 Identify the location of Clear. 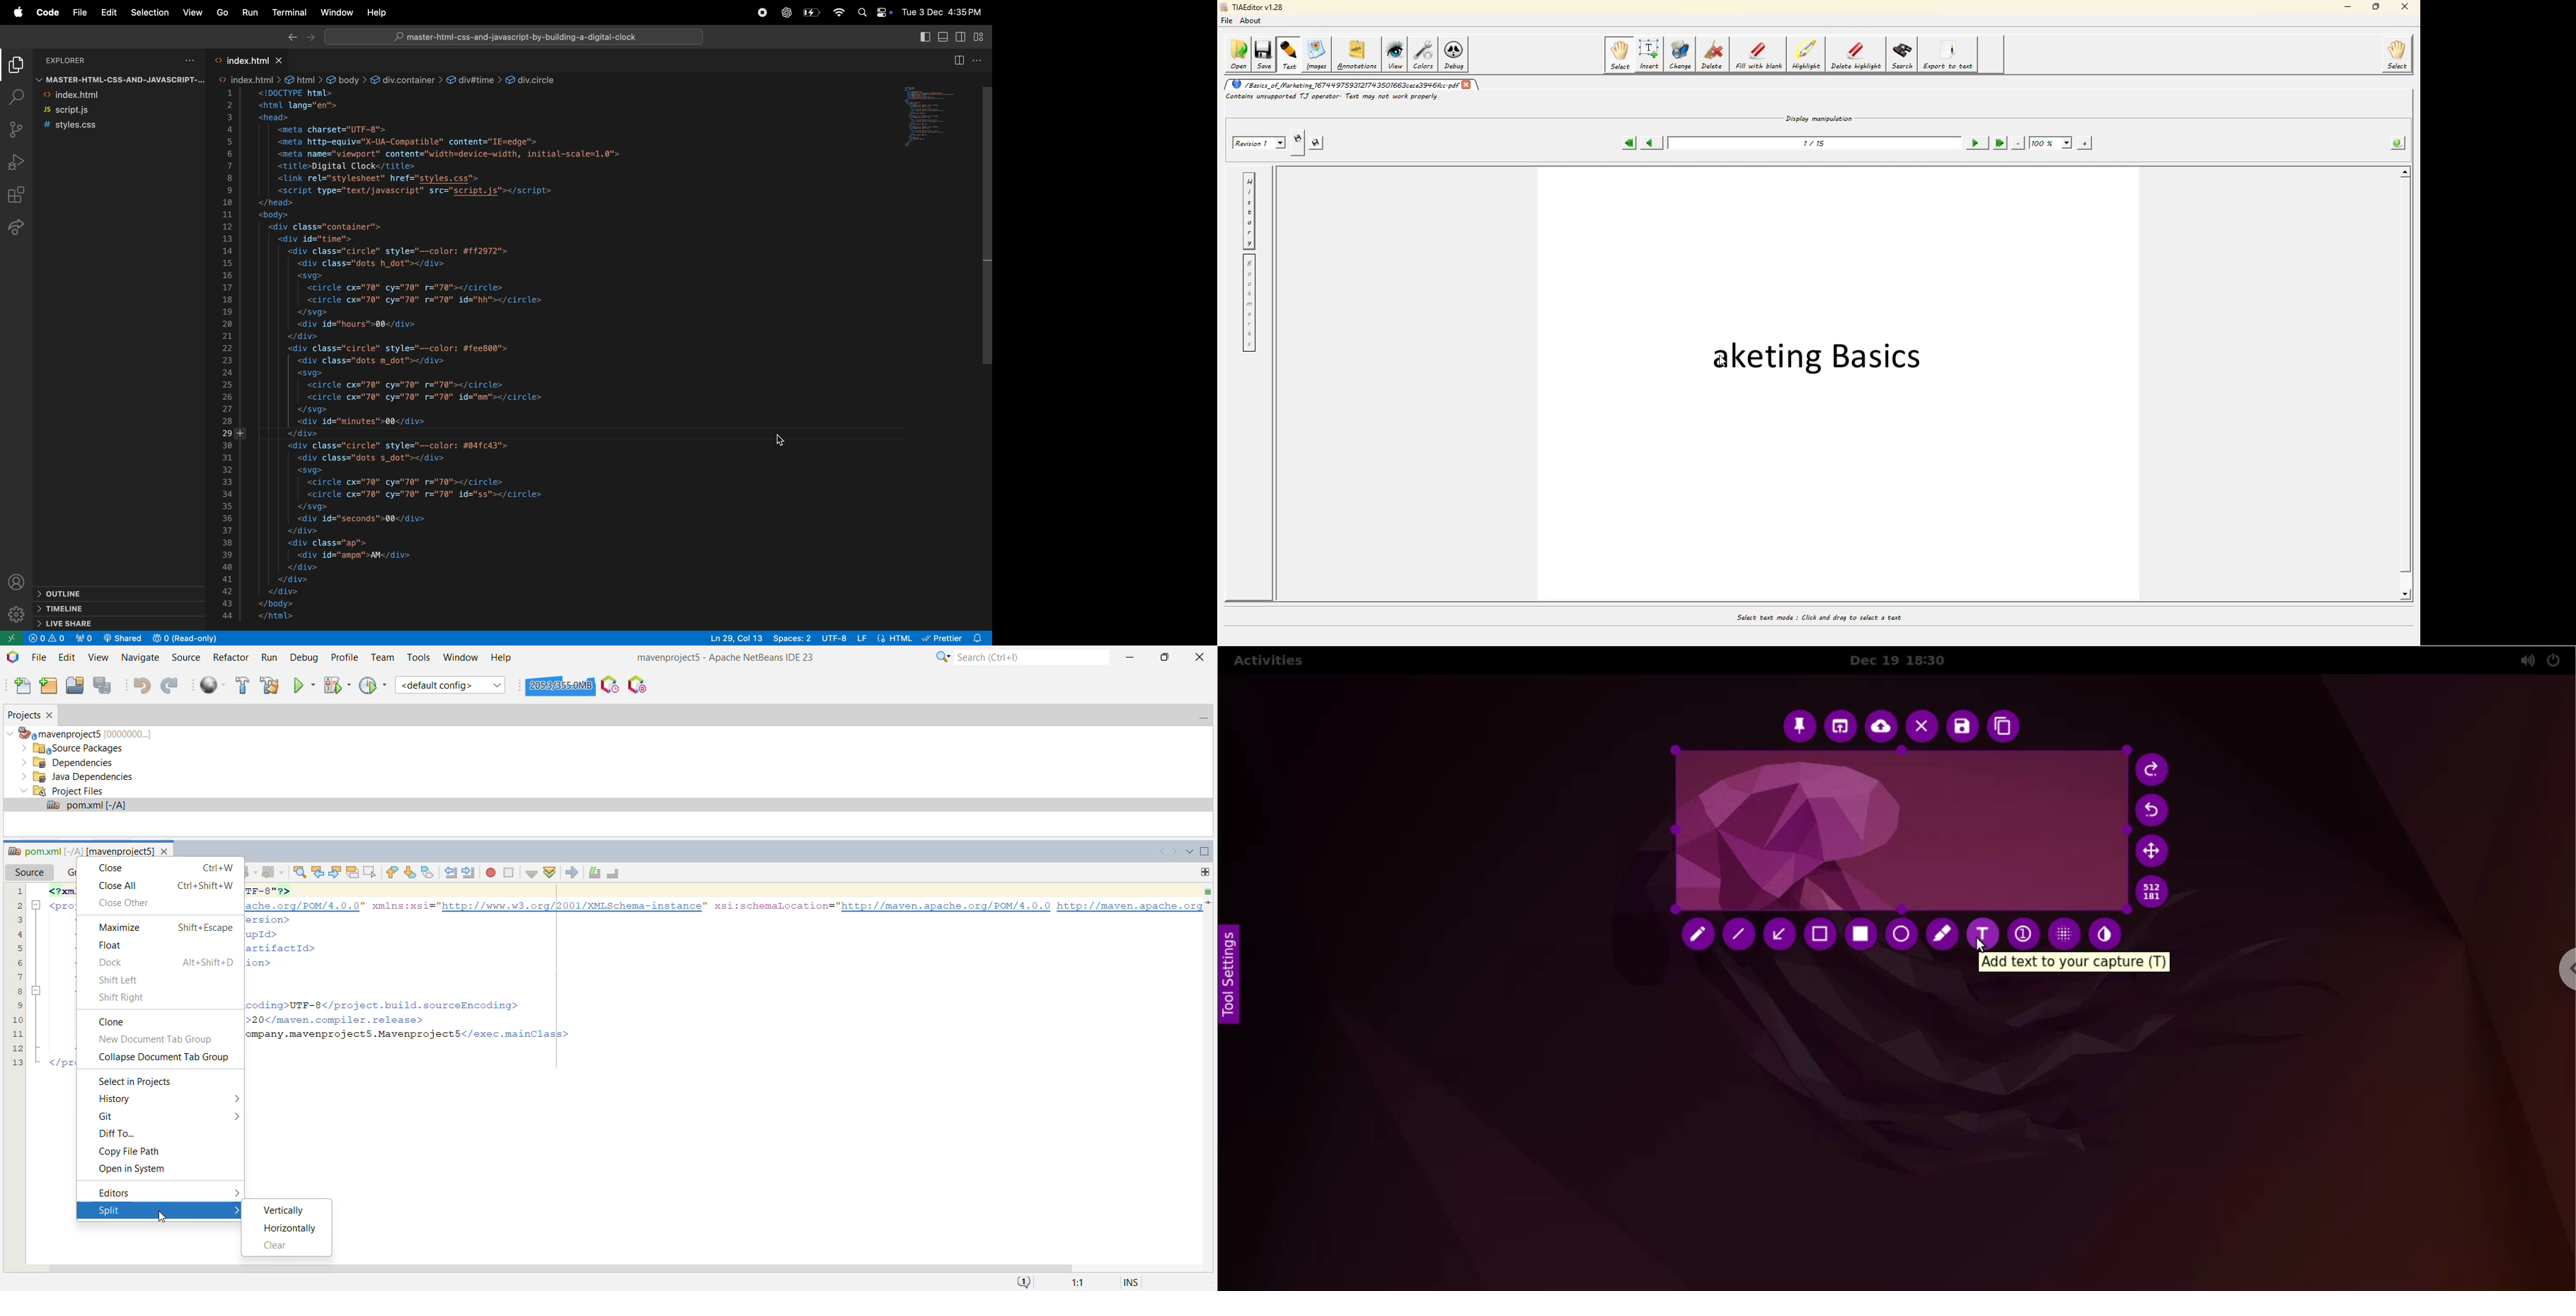
(278, 1246).